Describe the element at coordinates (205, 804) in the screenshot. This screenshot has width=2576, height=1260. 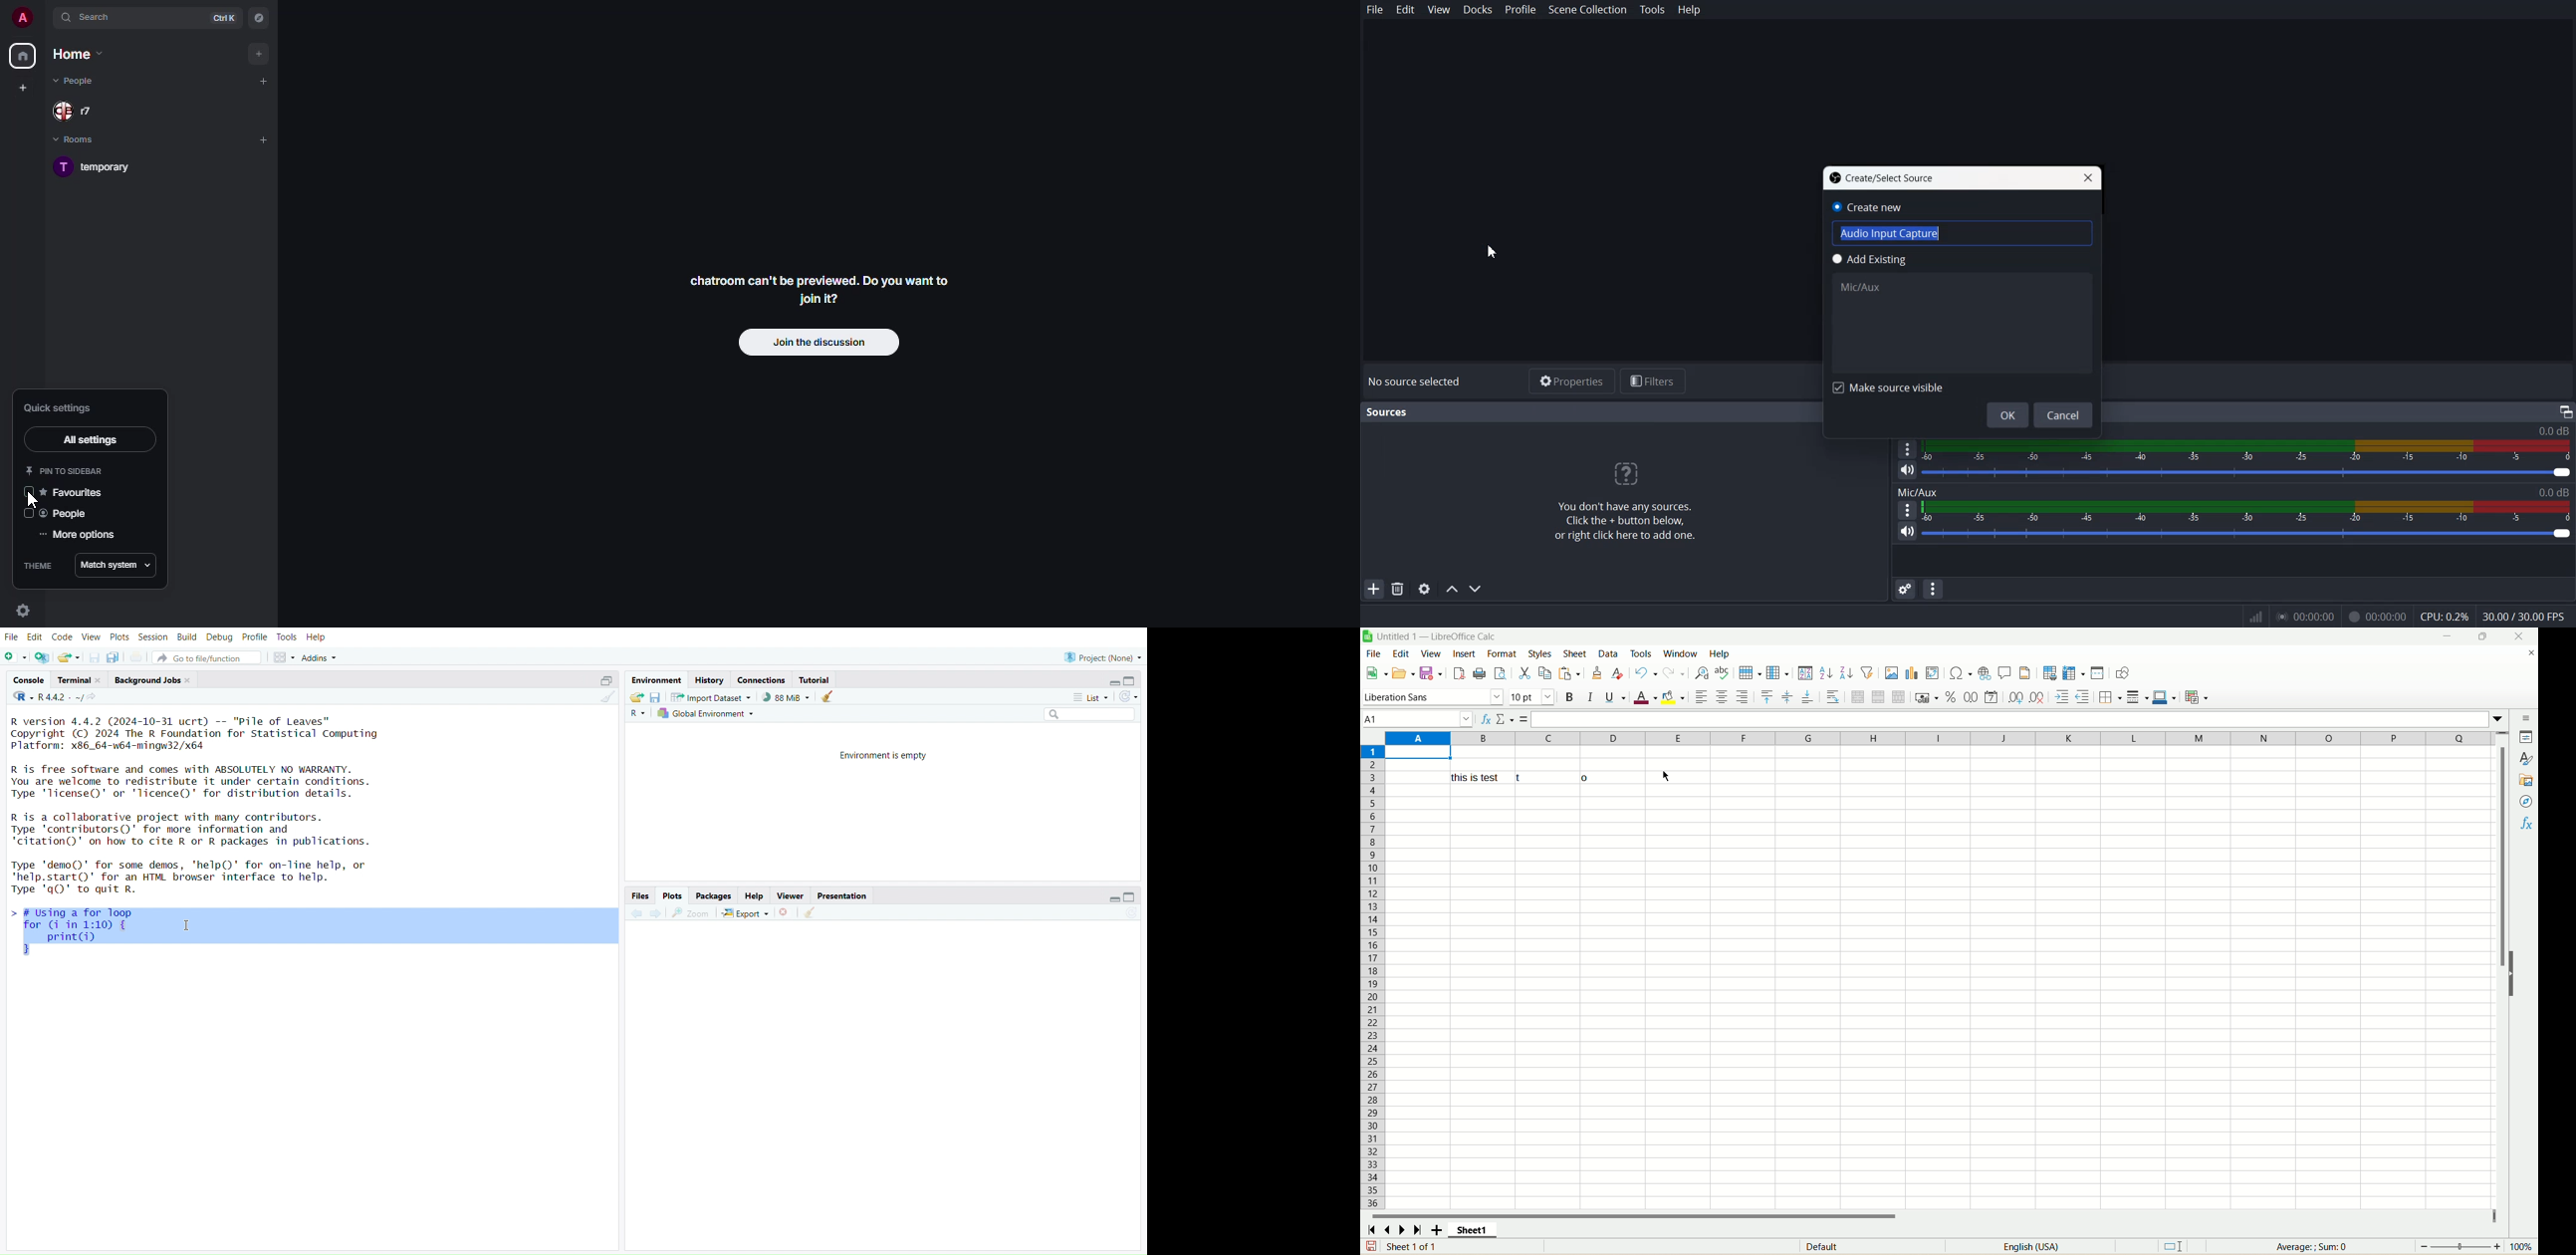
I see `R version 4.4.2 (2024-10-31 ucrt) -- "Pile of Leaves"
Copyright (C) 2024 The R Foundation for Statistical Computing
Platform: x86_64-w64-mingw32/x64
R is free software and comes with ABSOLUTELY NO WARRANTY.
You are welcome to redistribute it under certain conditions.
Type 'license()' or 'licence()' for distribution details.
R is a collaborative project with many contributors.
Type 'contributors()' for more information and
"citation()' on how to cite R or R packages in publications.
Type 'demo()' for some demos, 'help()' for on-line help, or
"help.start()' for an HTML browser interface to help.
Type 'q()' to quit R.
-

I` at that location.